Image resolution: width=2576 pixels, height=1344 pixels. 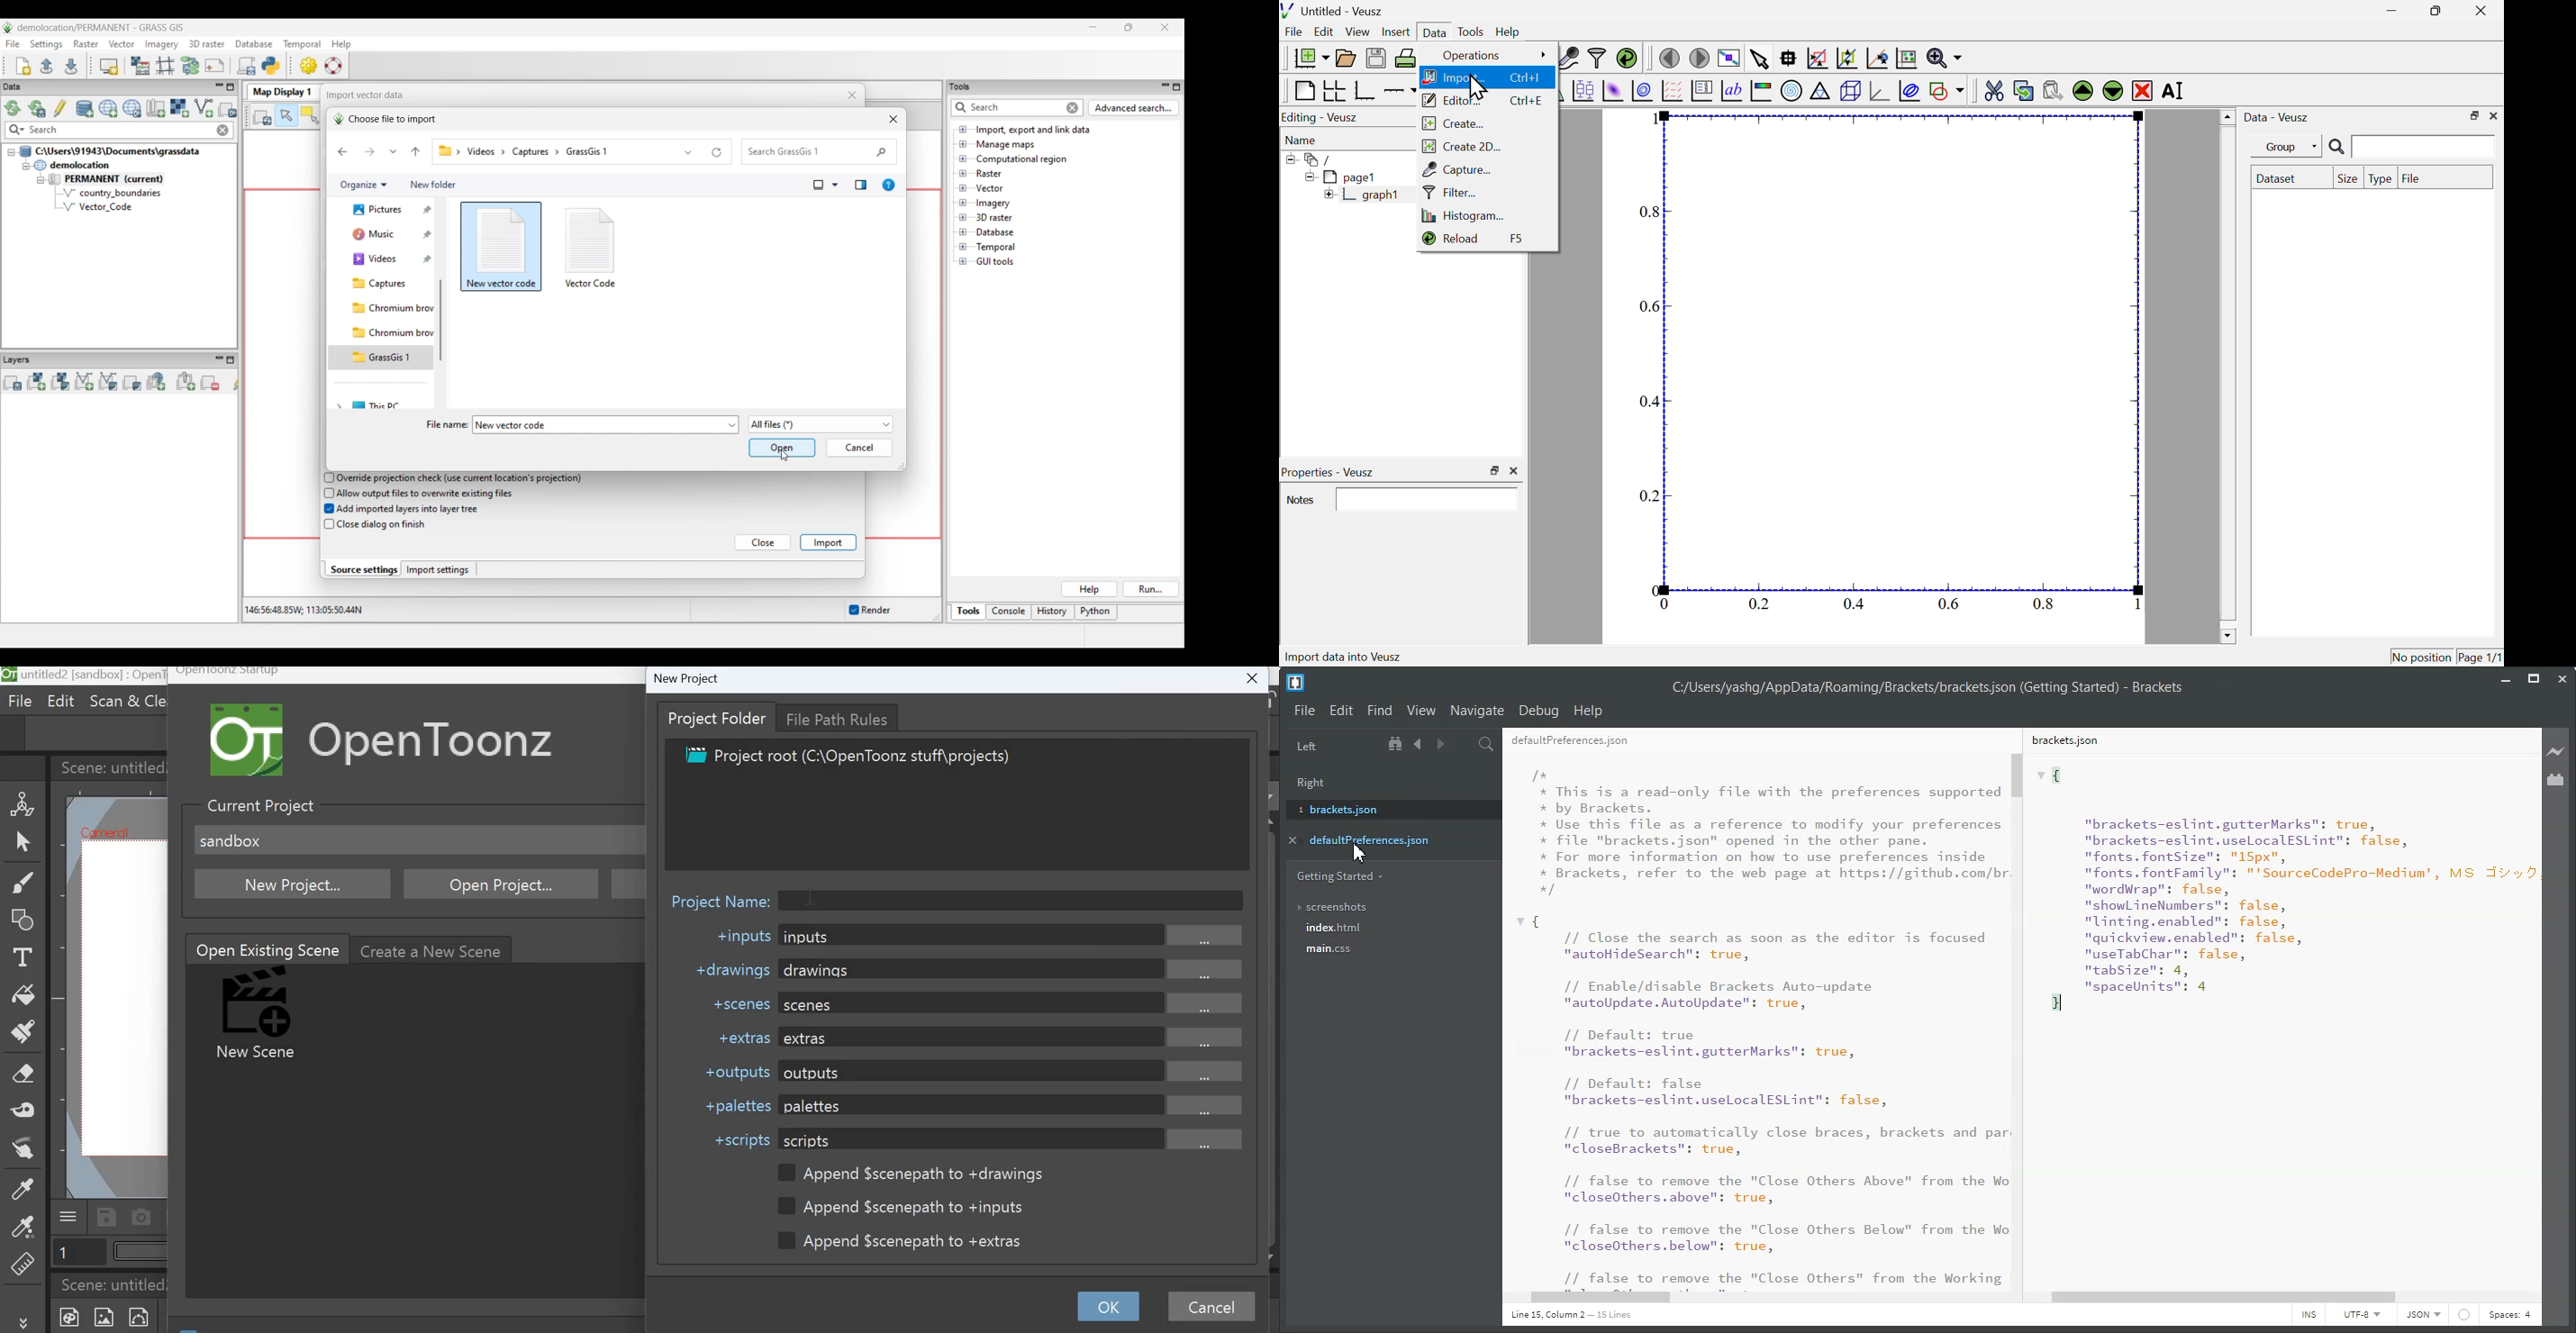 I want to click on Text, so click(x=1753, y=1020).